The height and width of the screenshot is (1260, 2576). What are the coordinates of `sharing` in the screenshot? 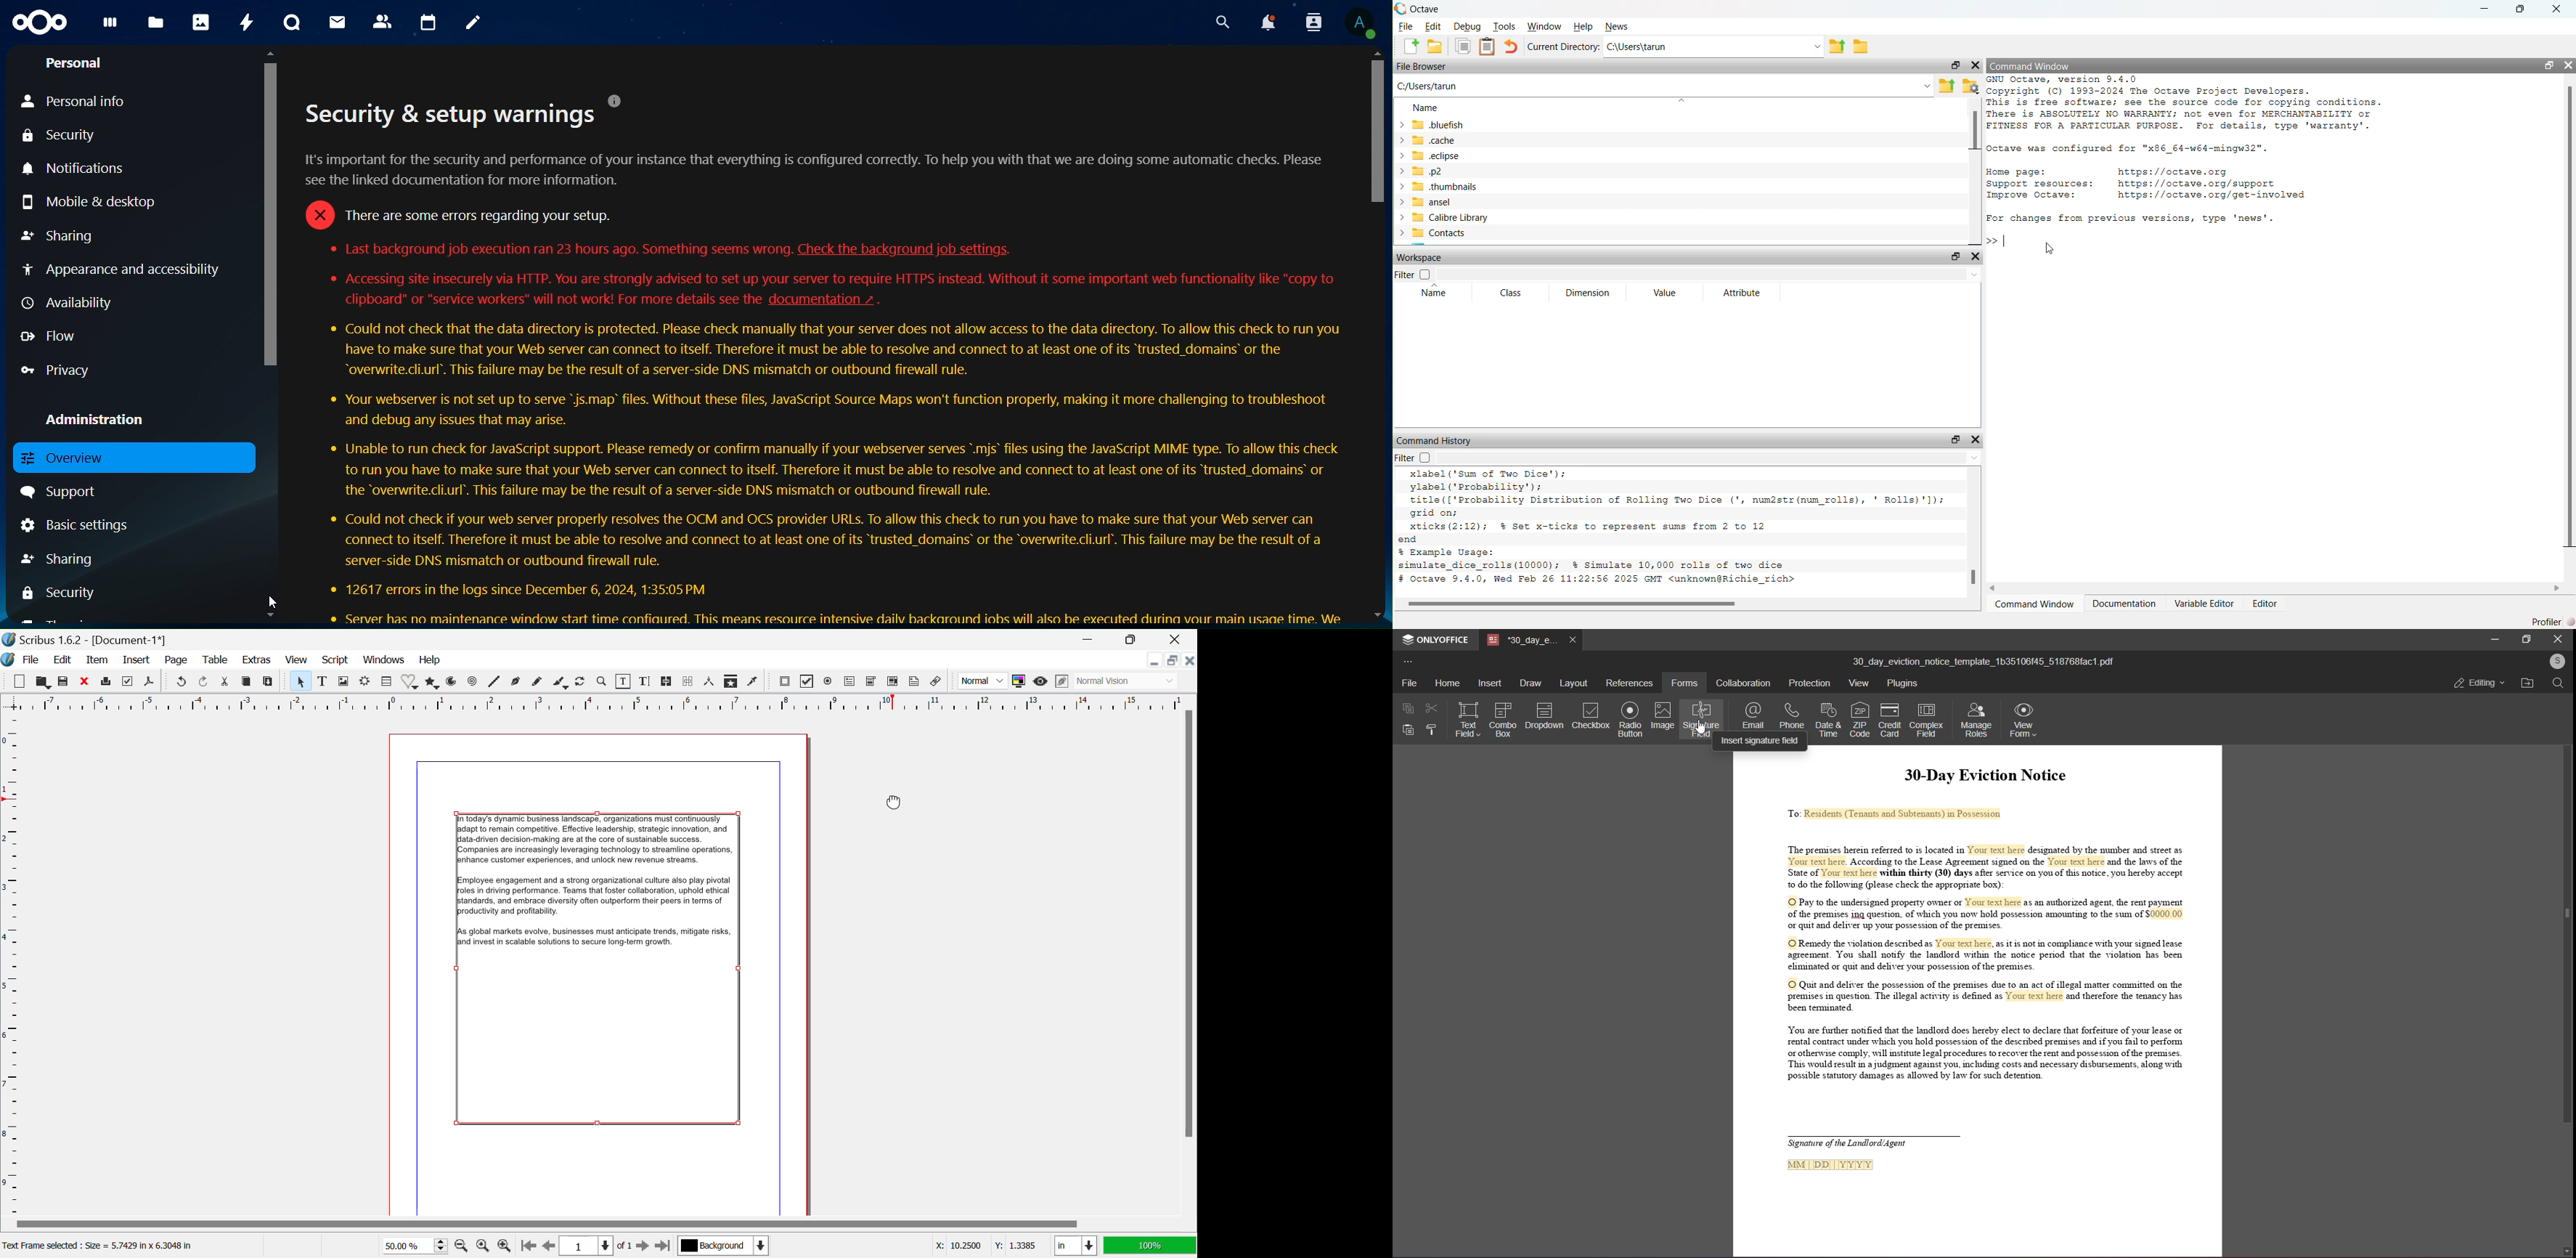 It's located at (58, 237).